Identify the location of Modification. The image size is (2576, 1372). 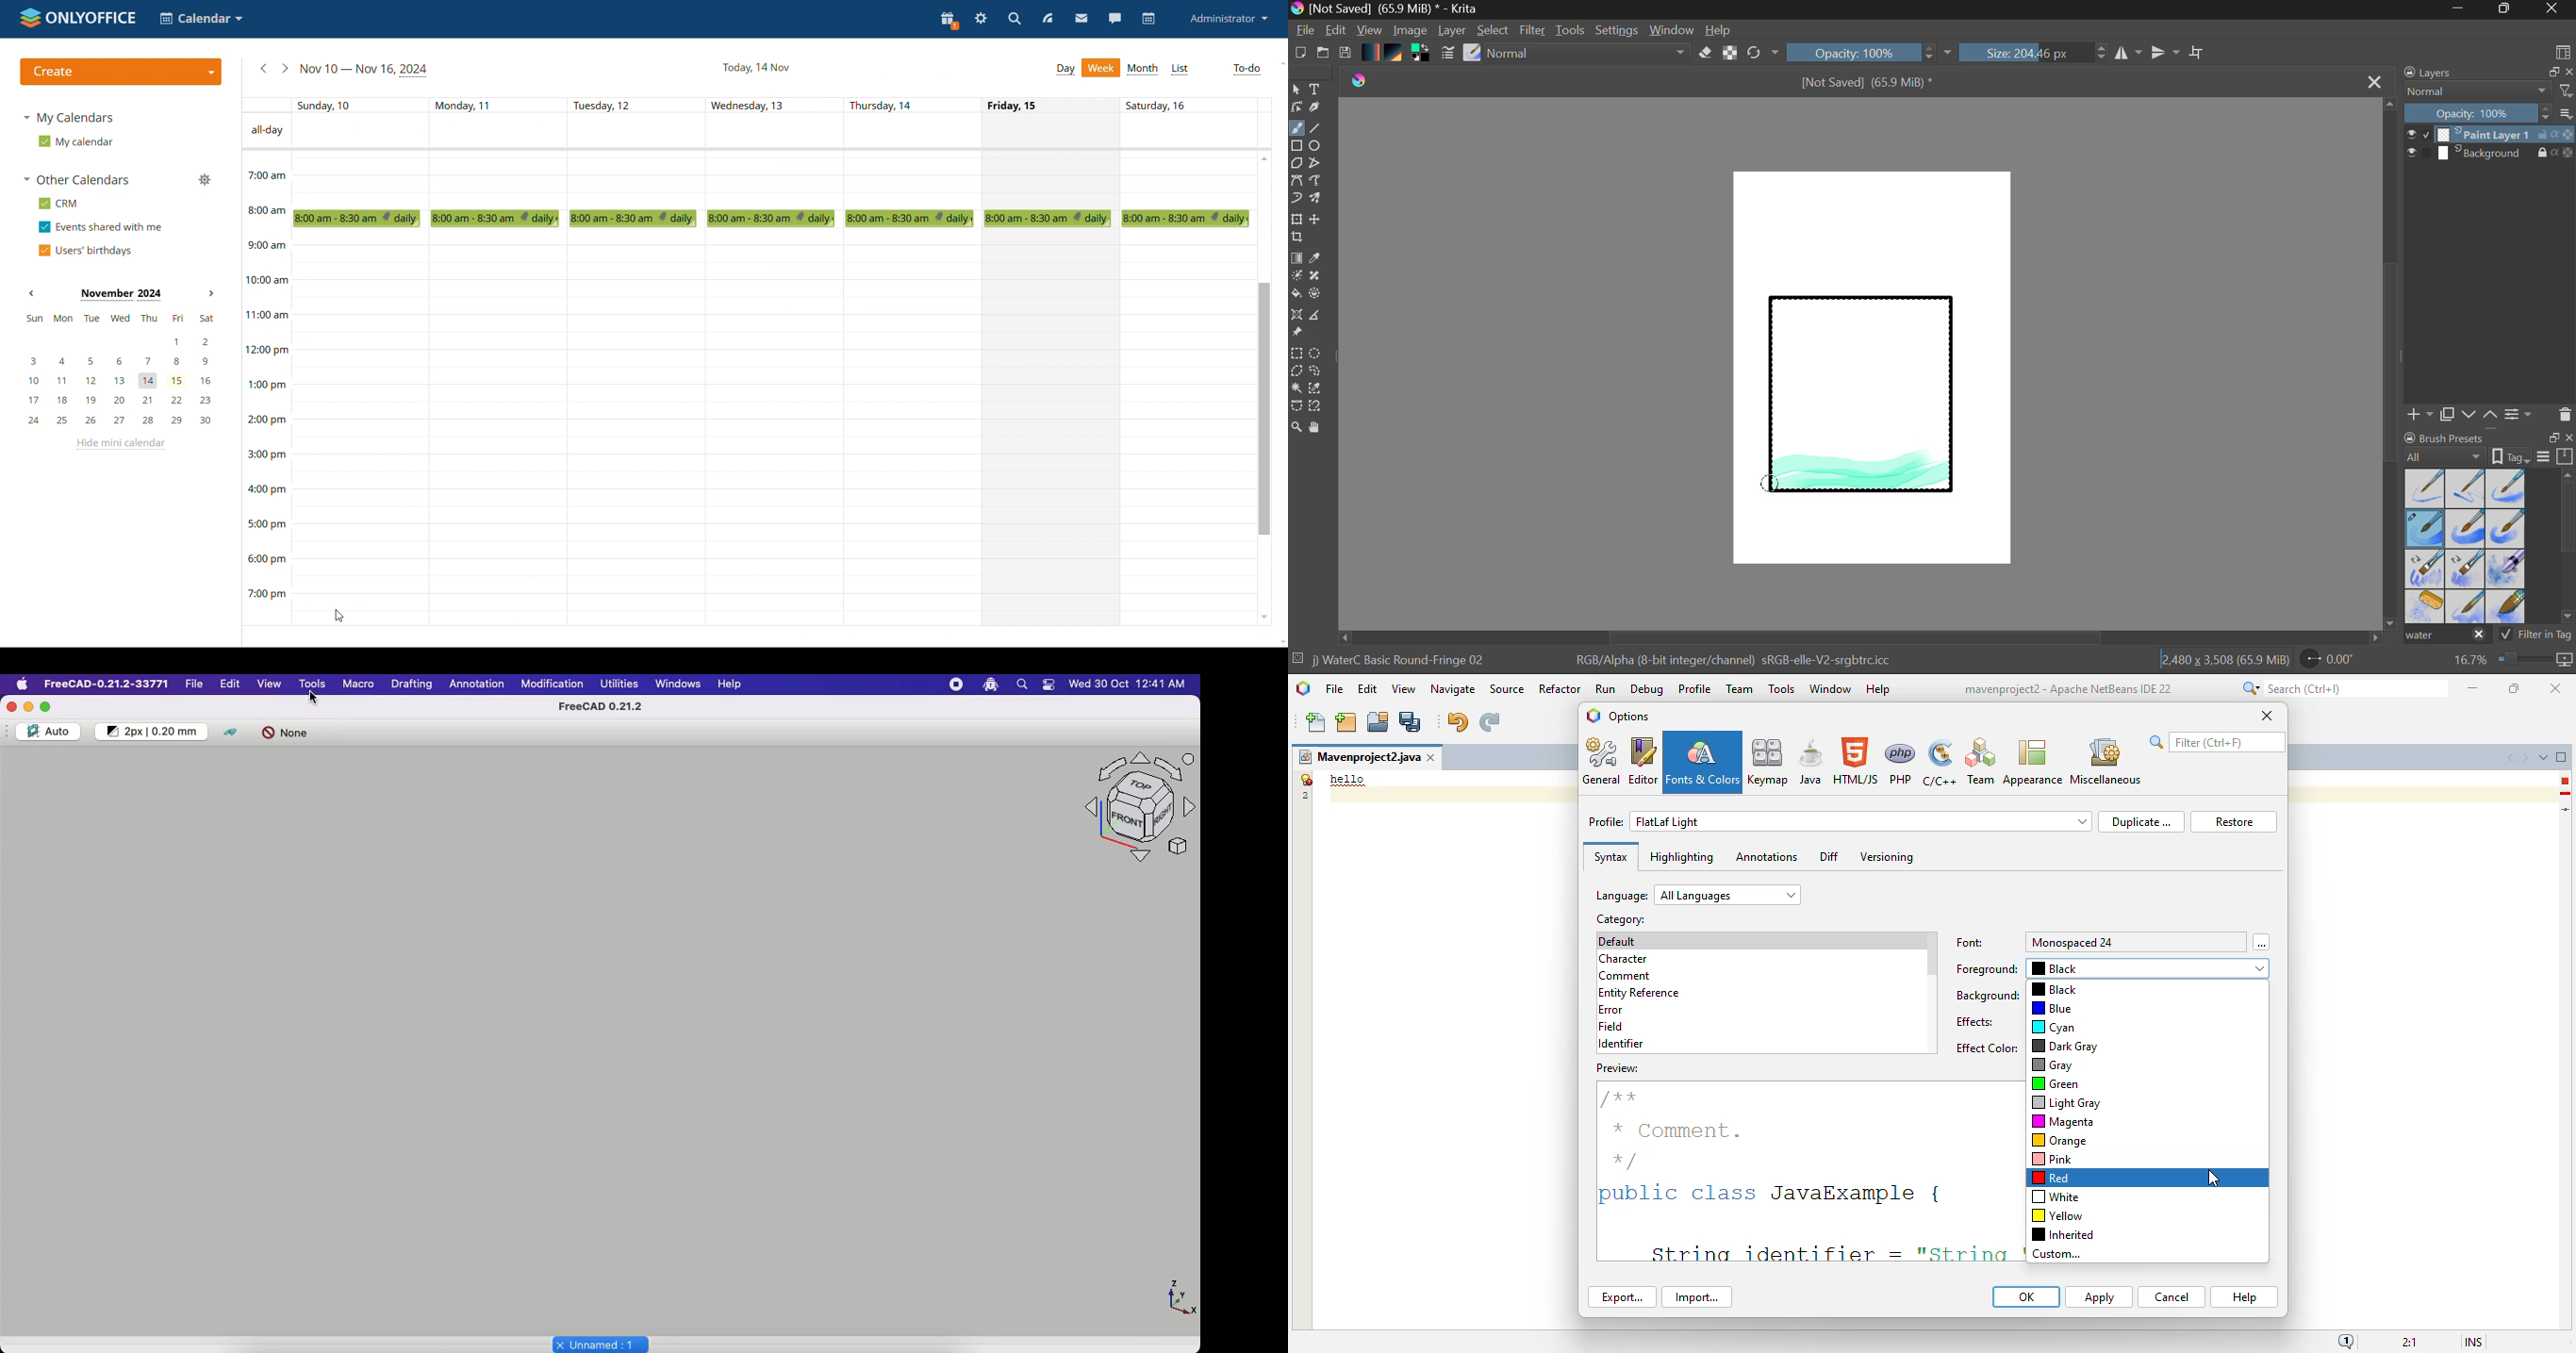
(553, 684).